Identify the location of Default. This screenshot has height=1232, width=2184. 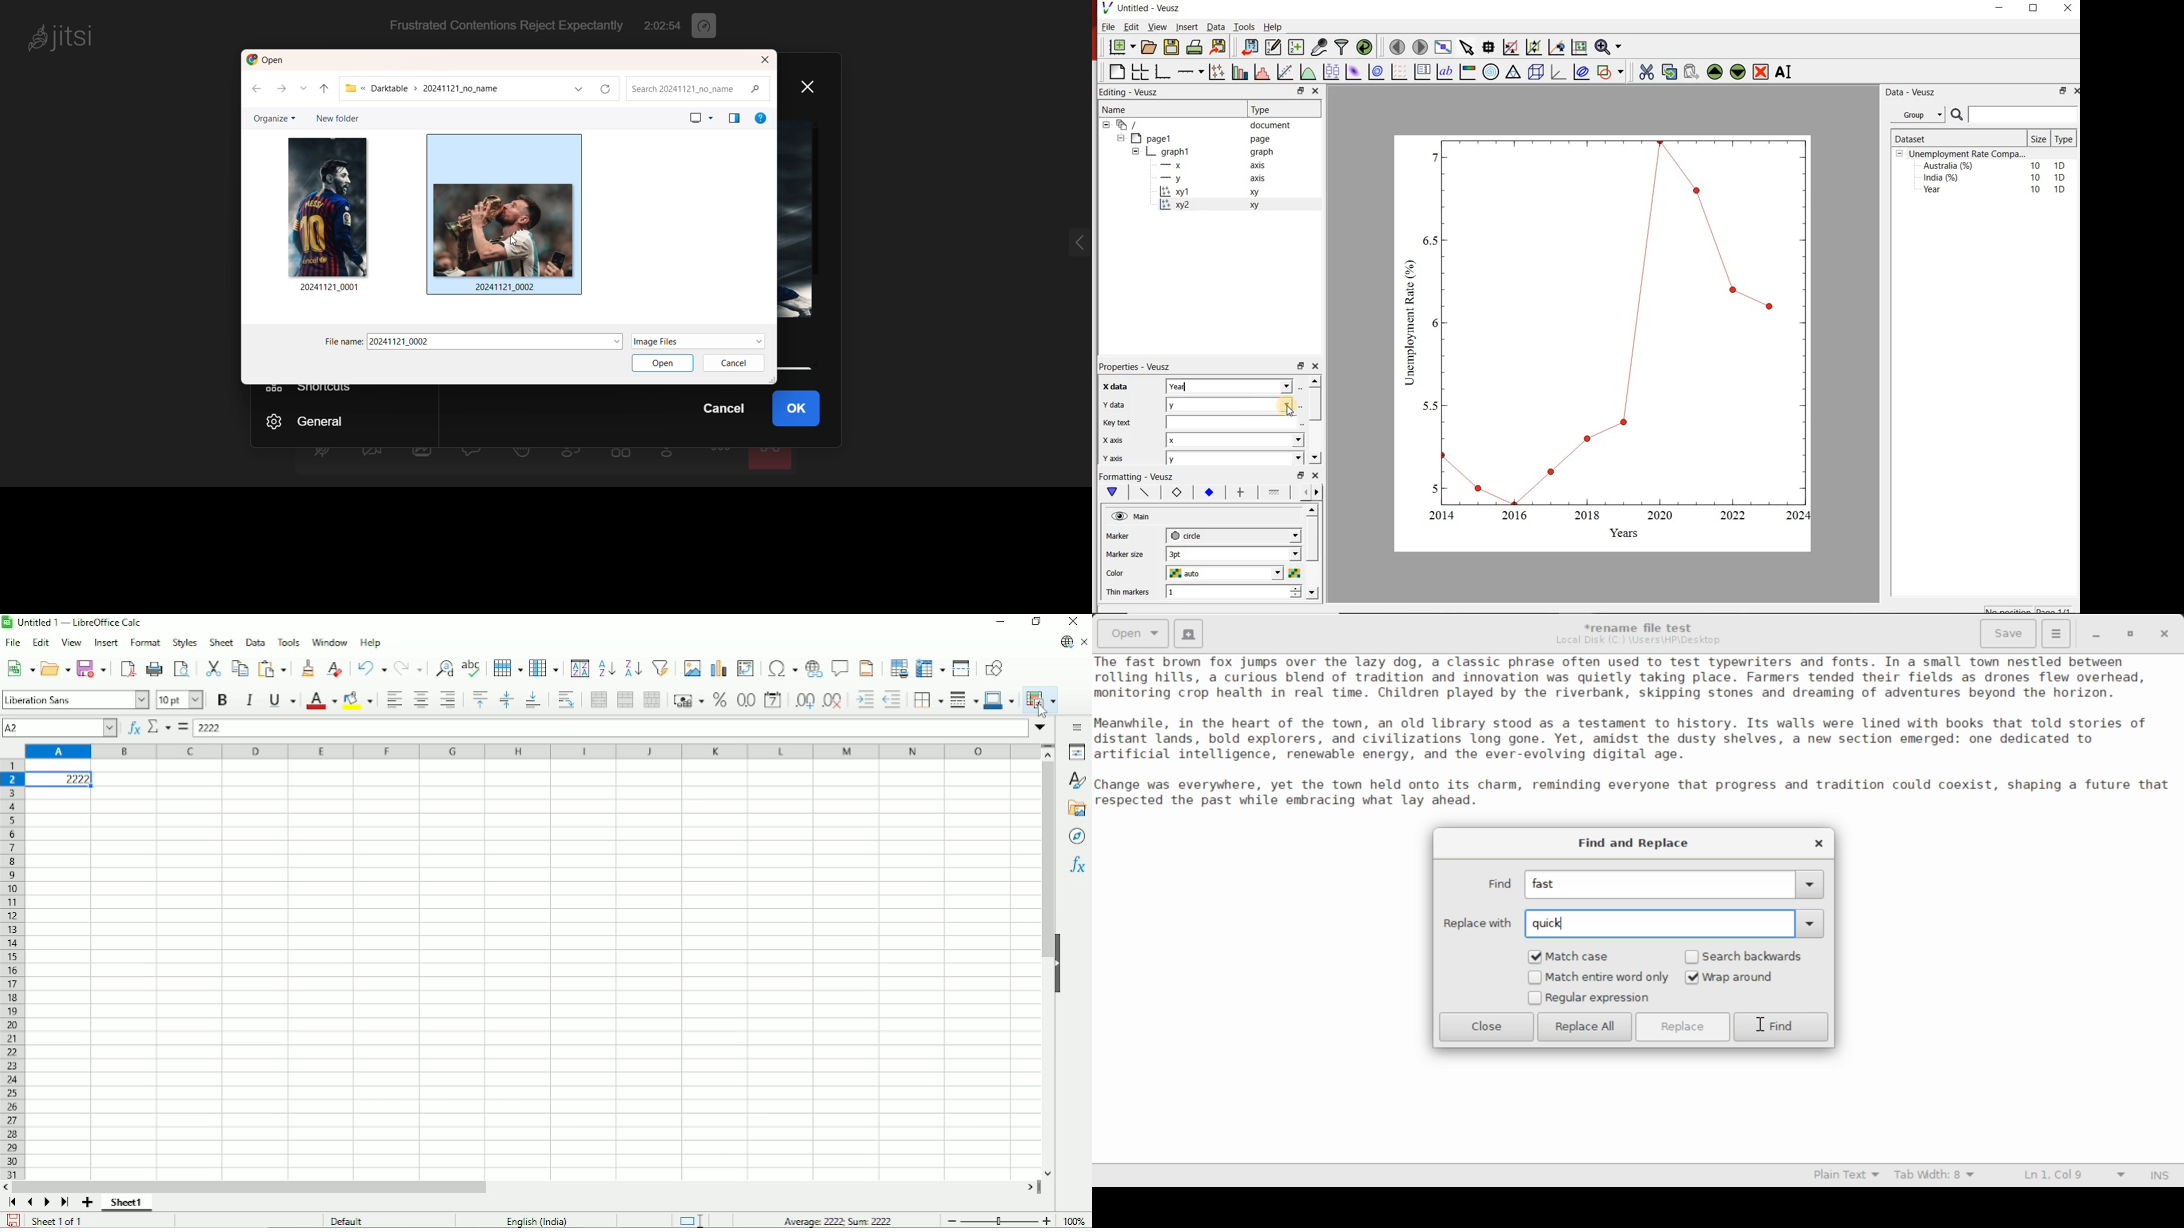
(347, 1220).